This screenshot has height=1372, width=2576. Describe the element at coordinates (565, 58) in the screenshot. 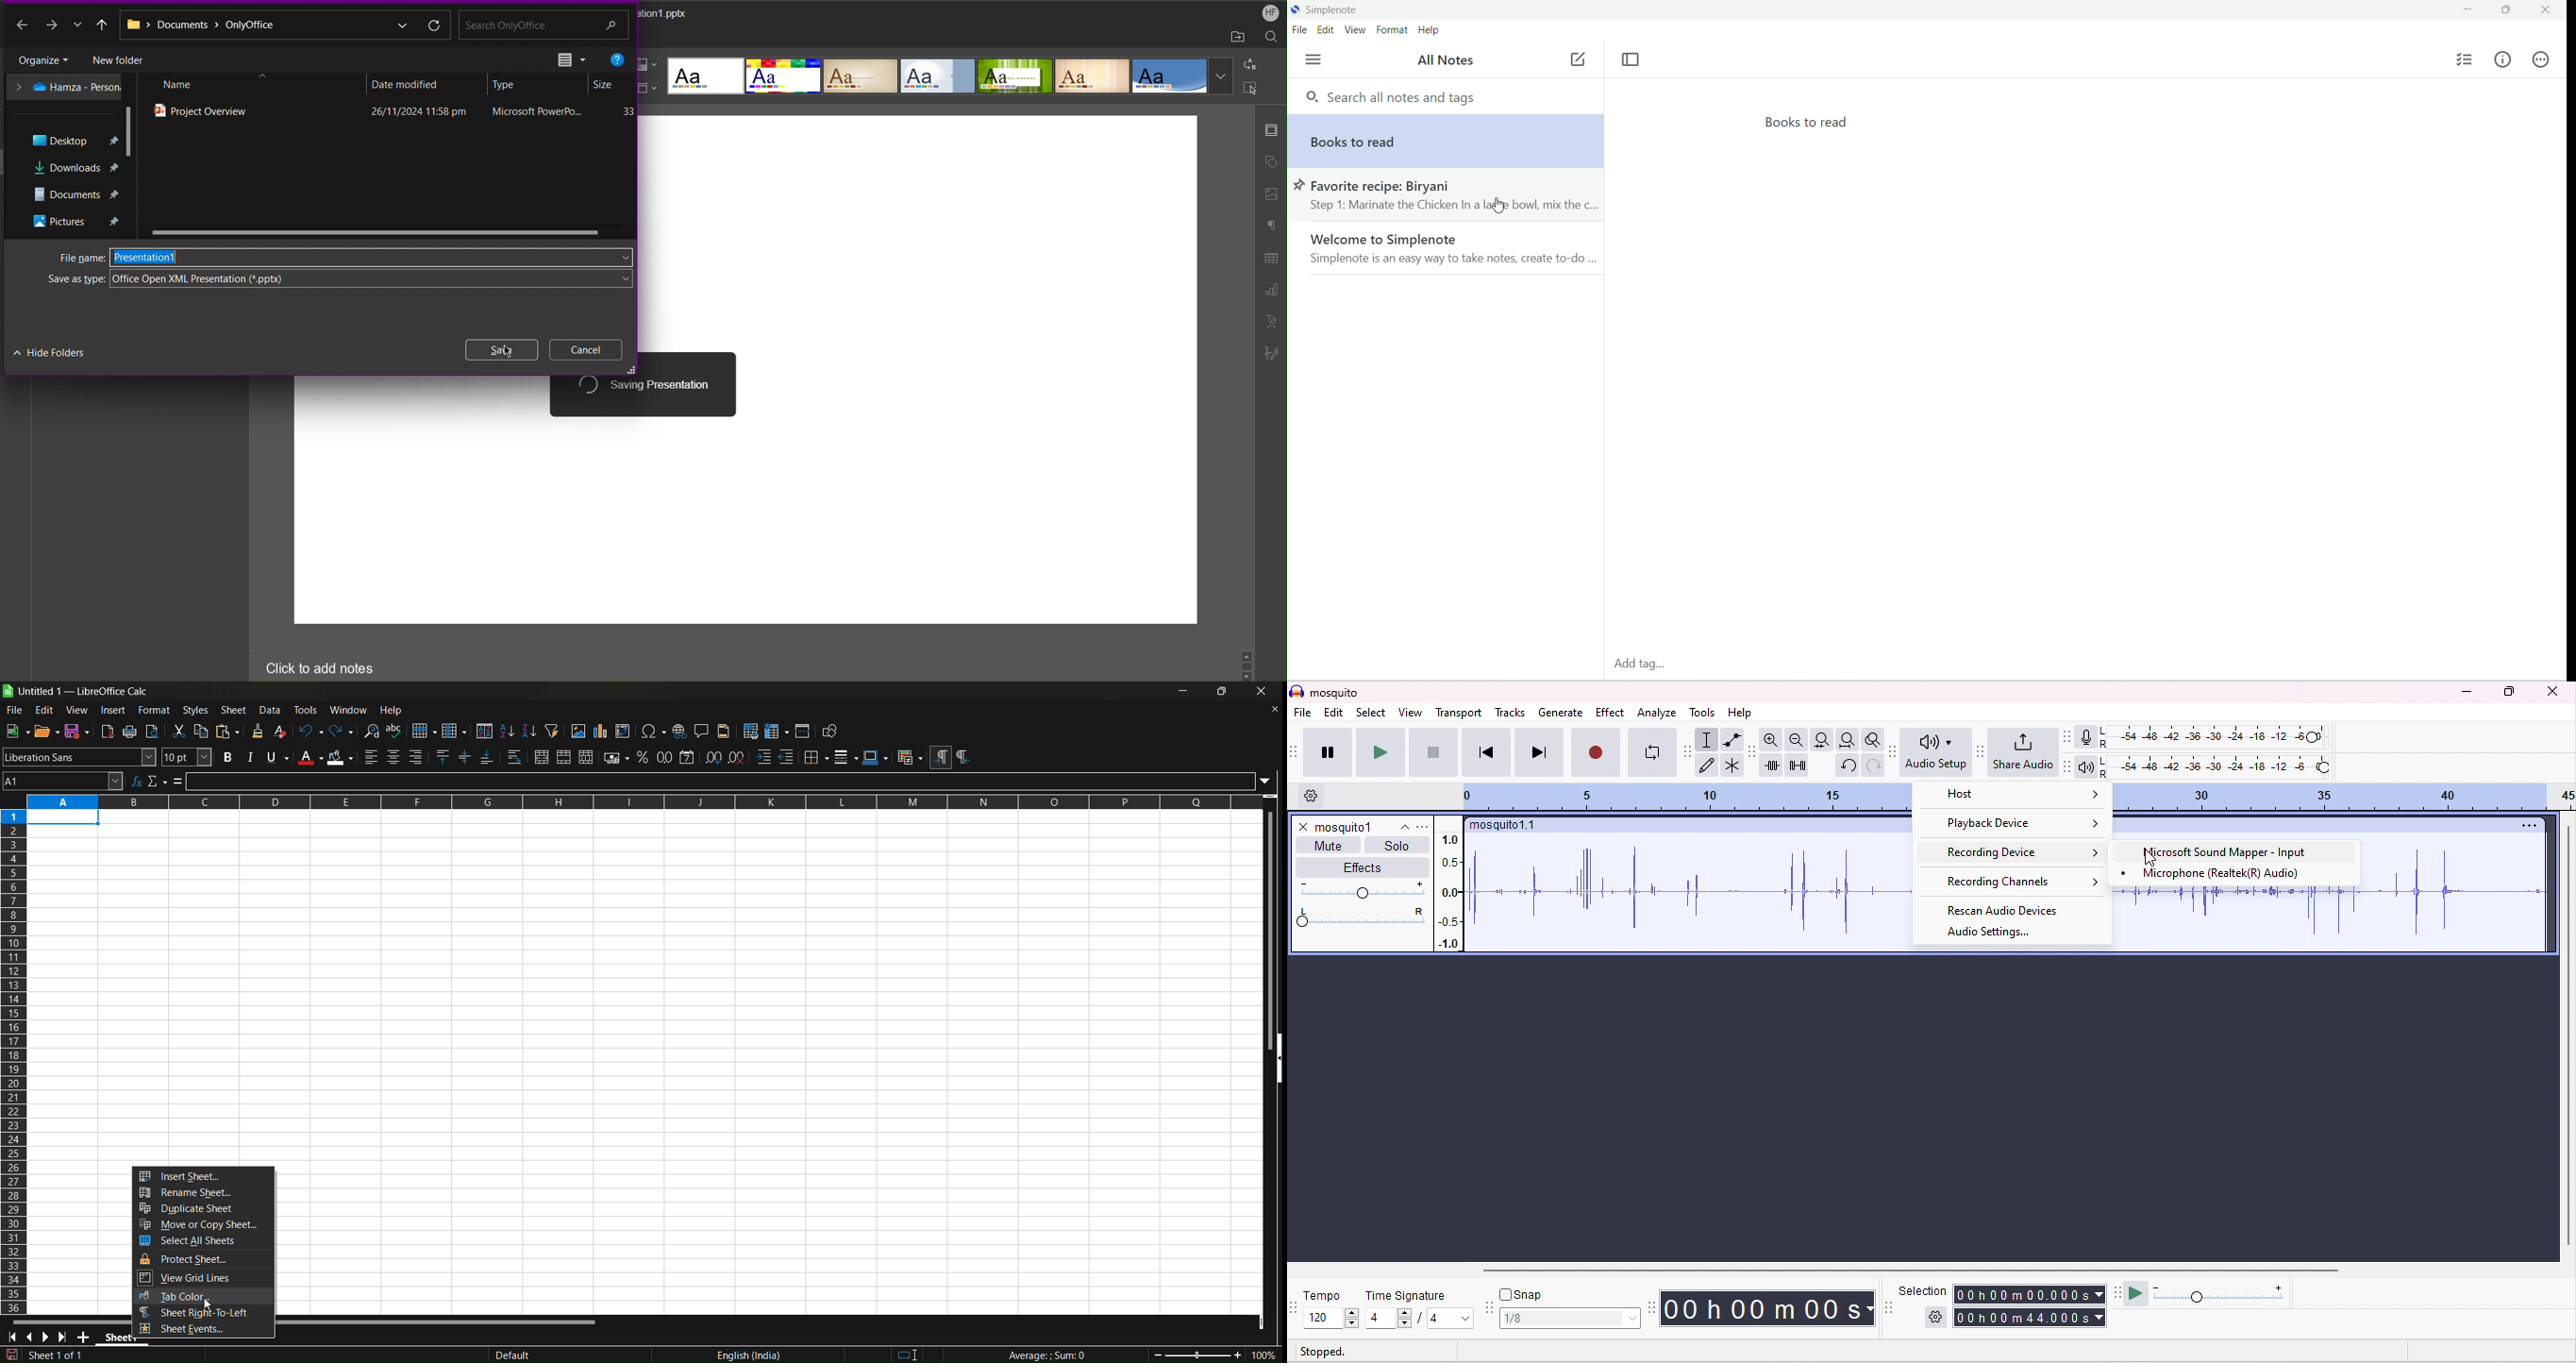

I see `View` at that location.